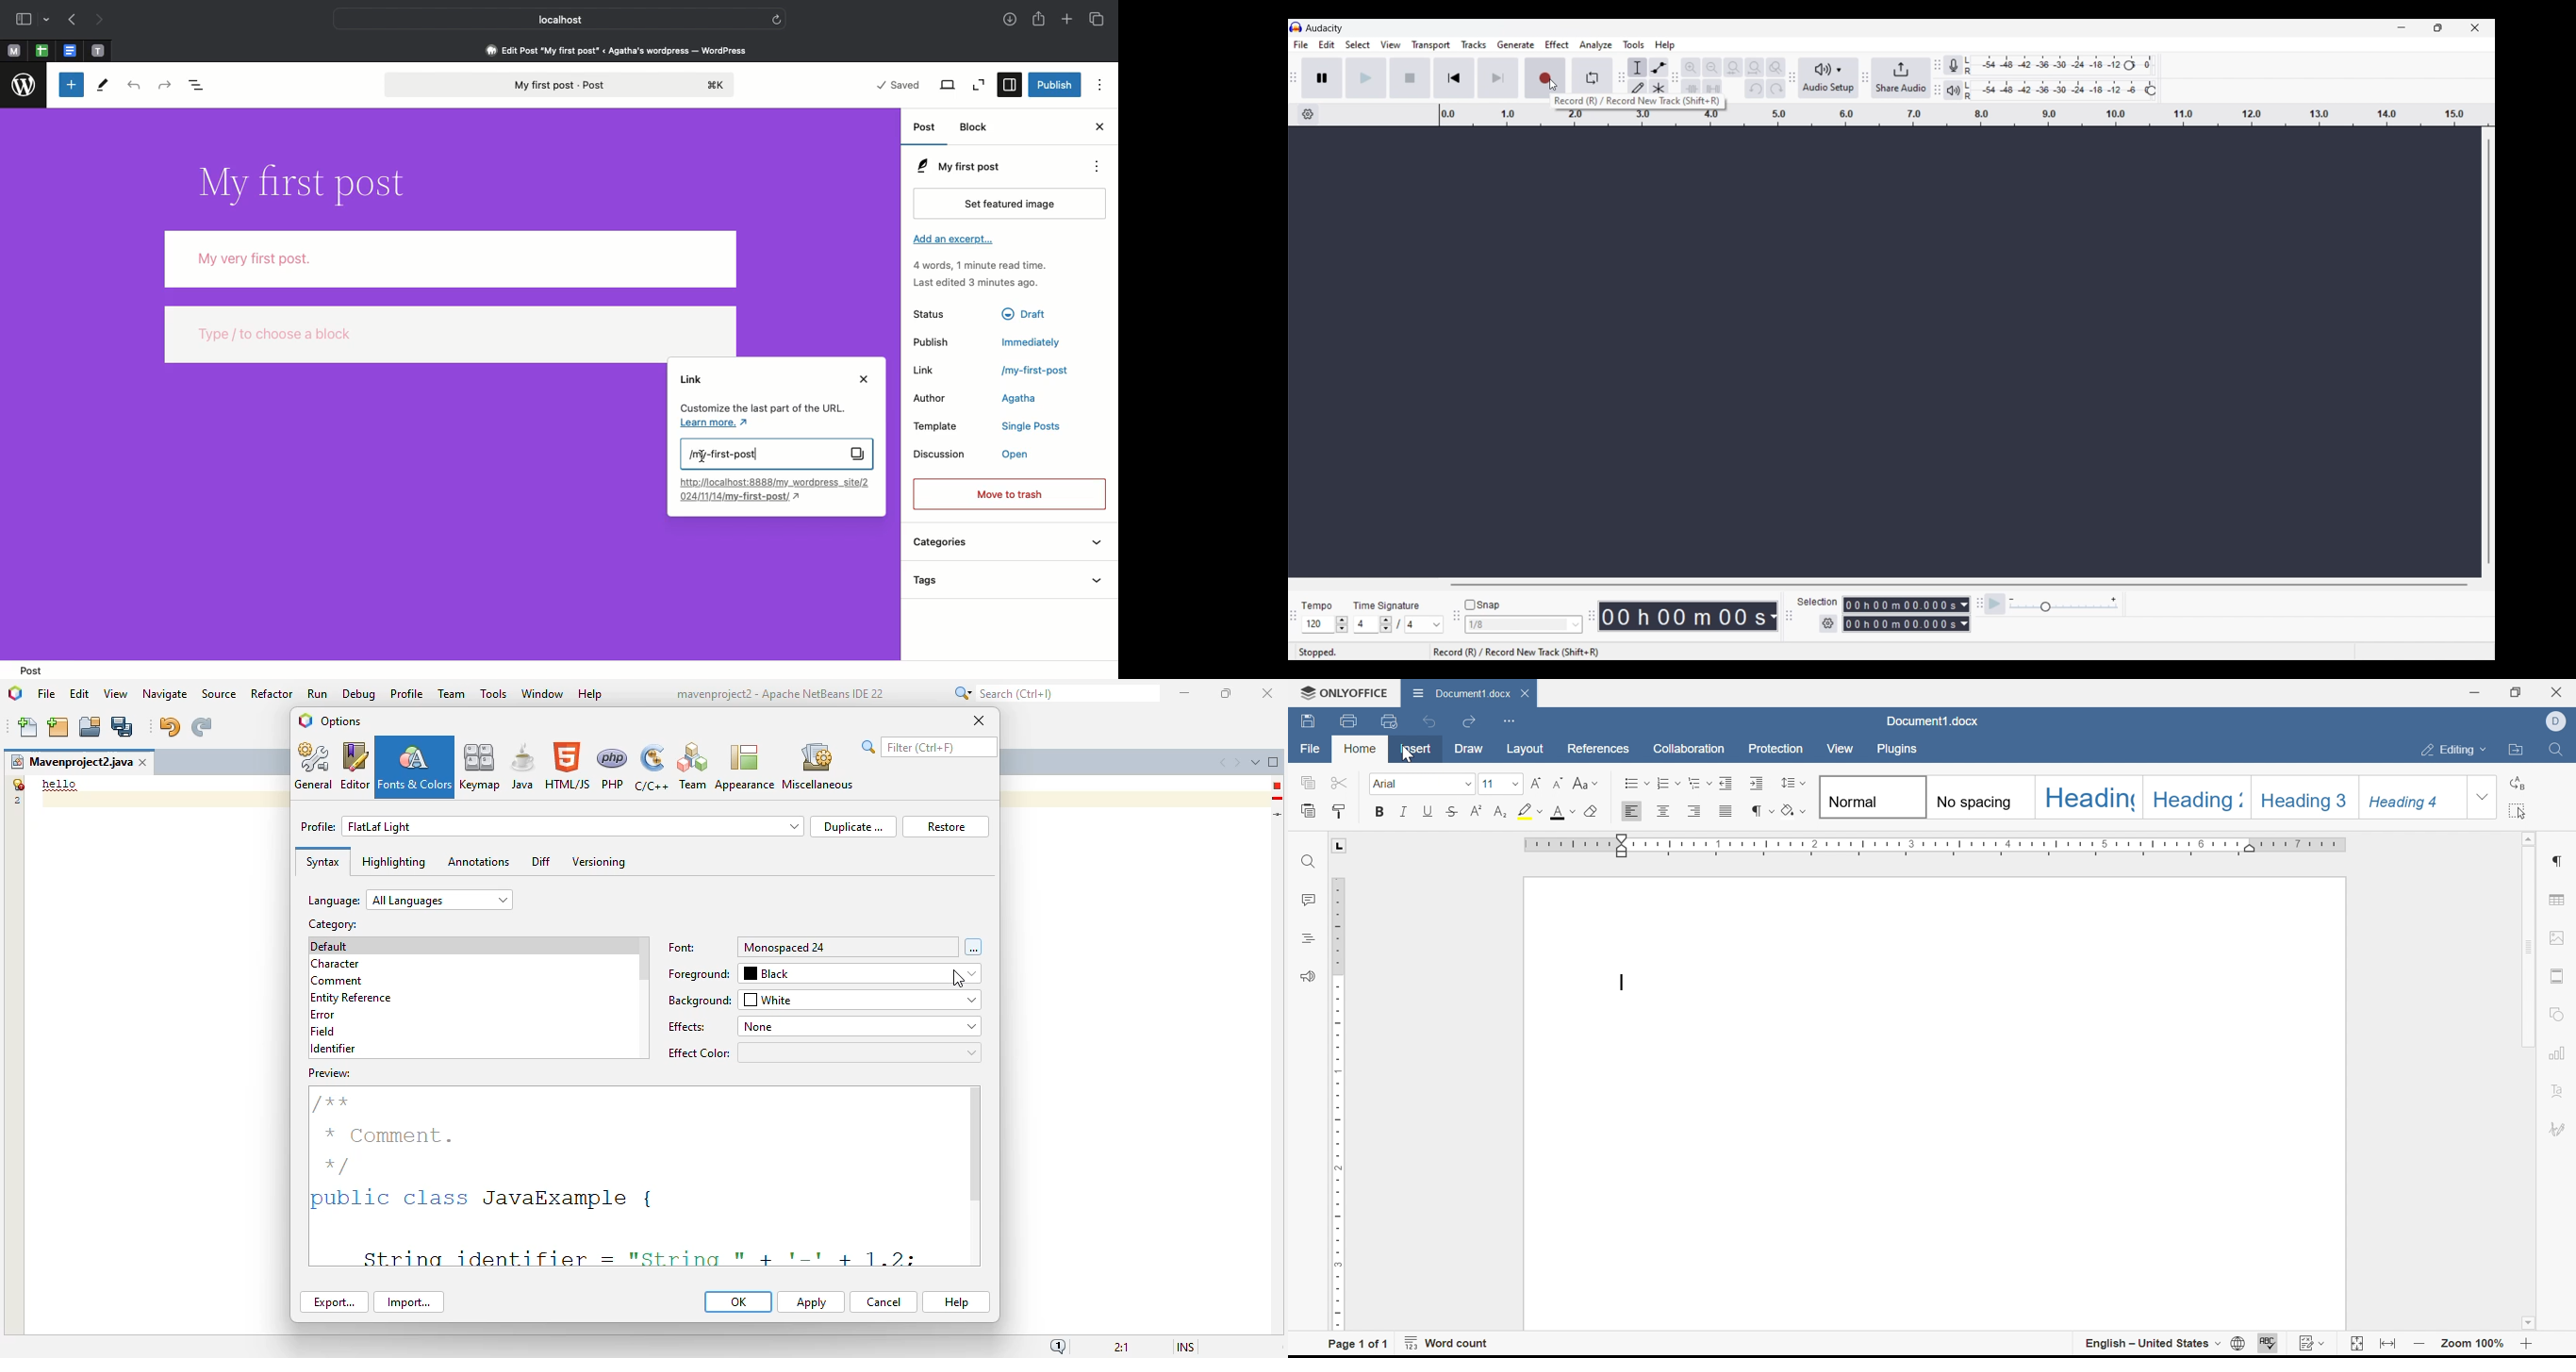 Image resolution: width=2576 pixels, height=1372 pixels. Describe the element at coordinates (1307, 901) in the screenshot. I see `Comments` at that location.